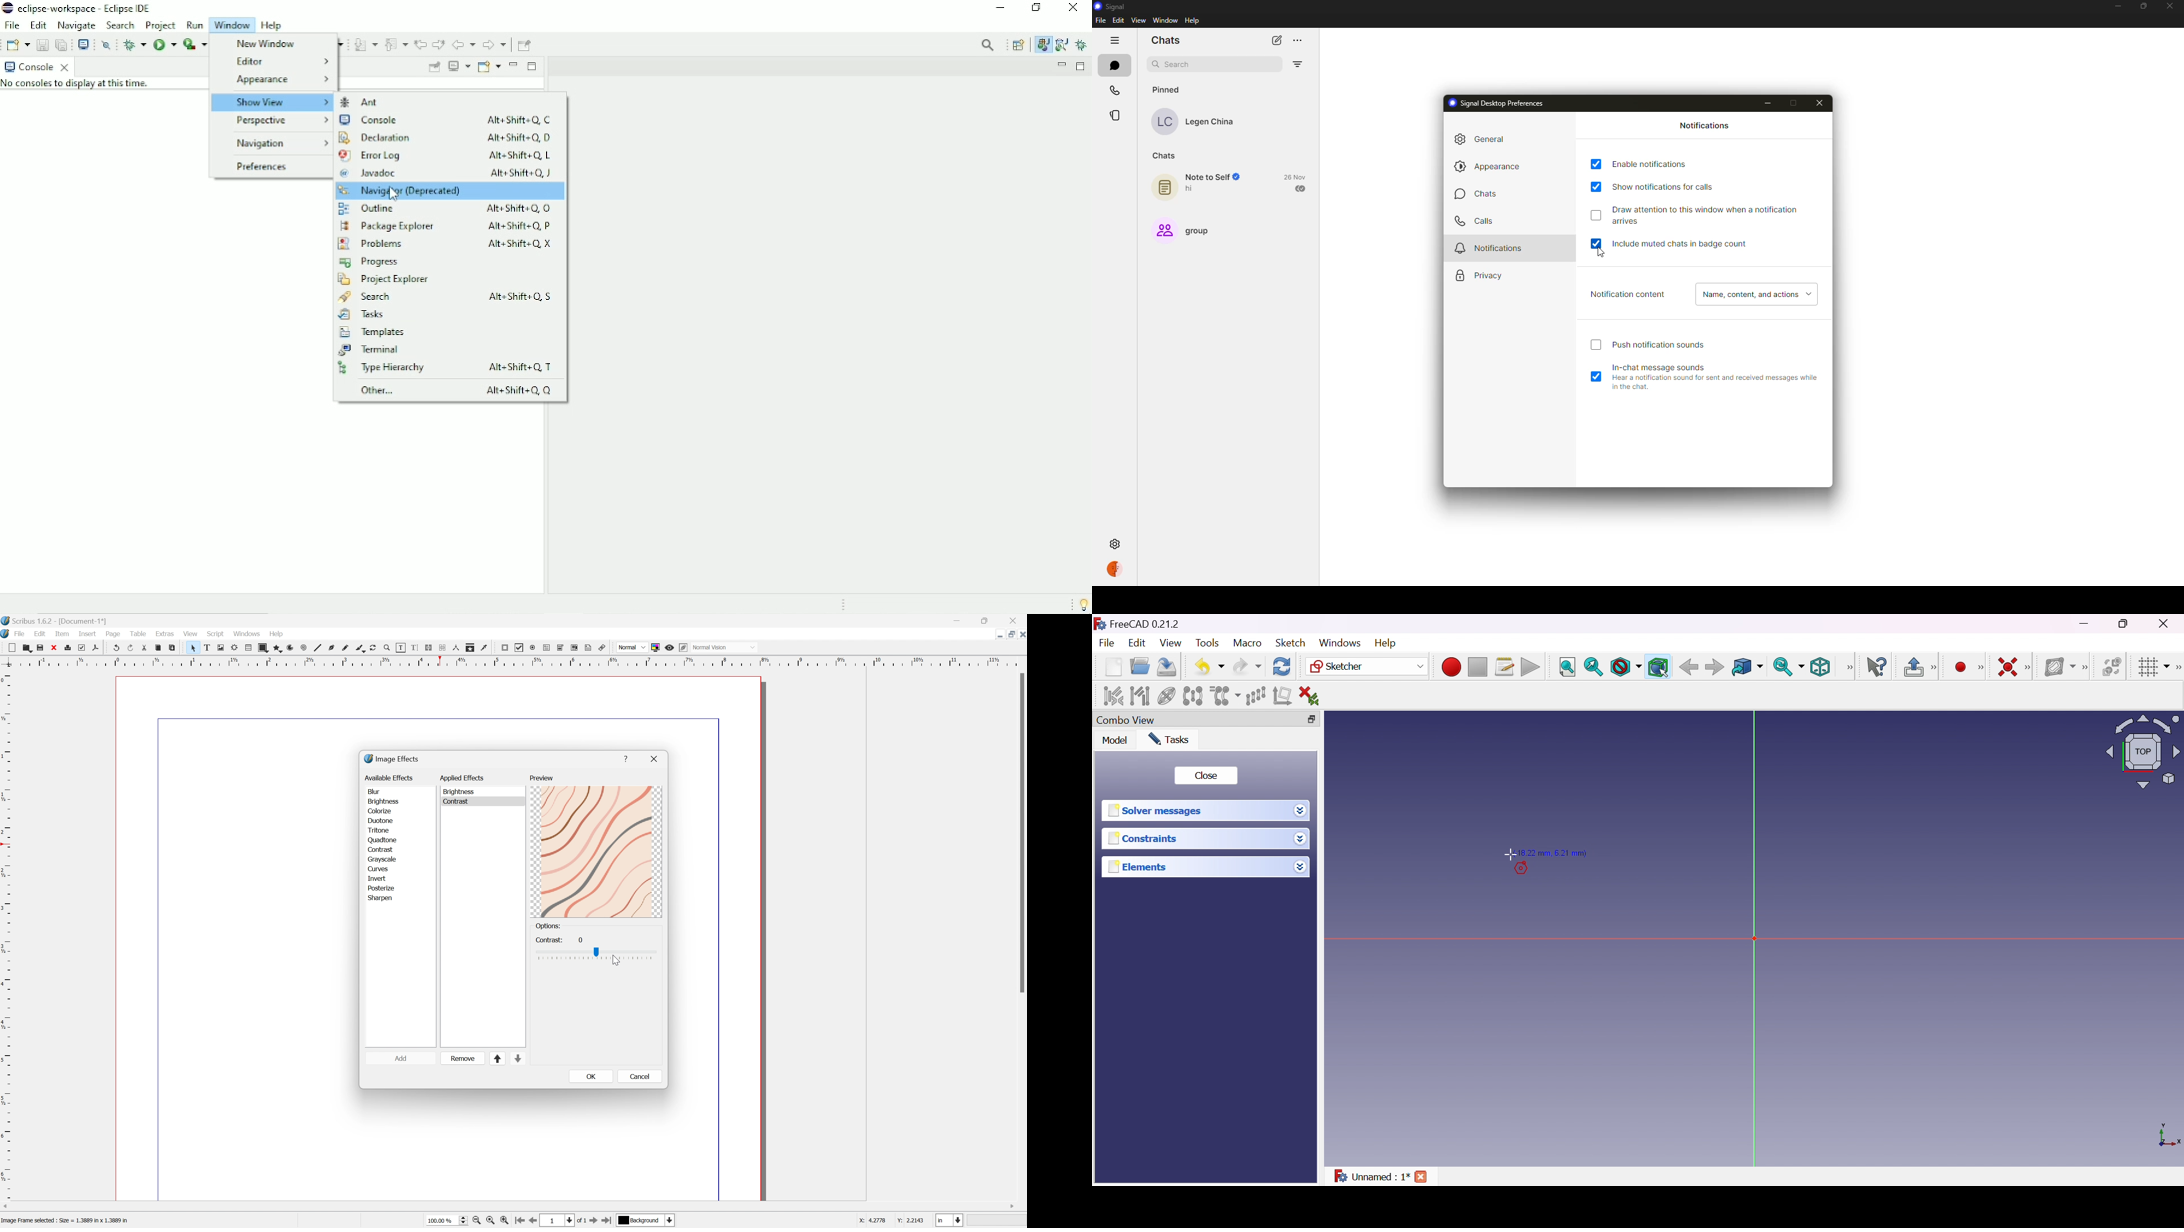 The height and width of the screenshot is (1232, 2184). Describe the element at coordinates (1935, 668) in the screenshot. I see `[Sketcher edit model]` at that location.